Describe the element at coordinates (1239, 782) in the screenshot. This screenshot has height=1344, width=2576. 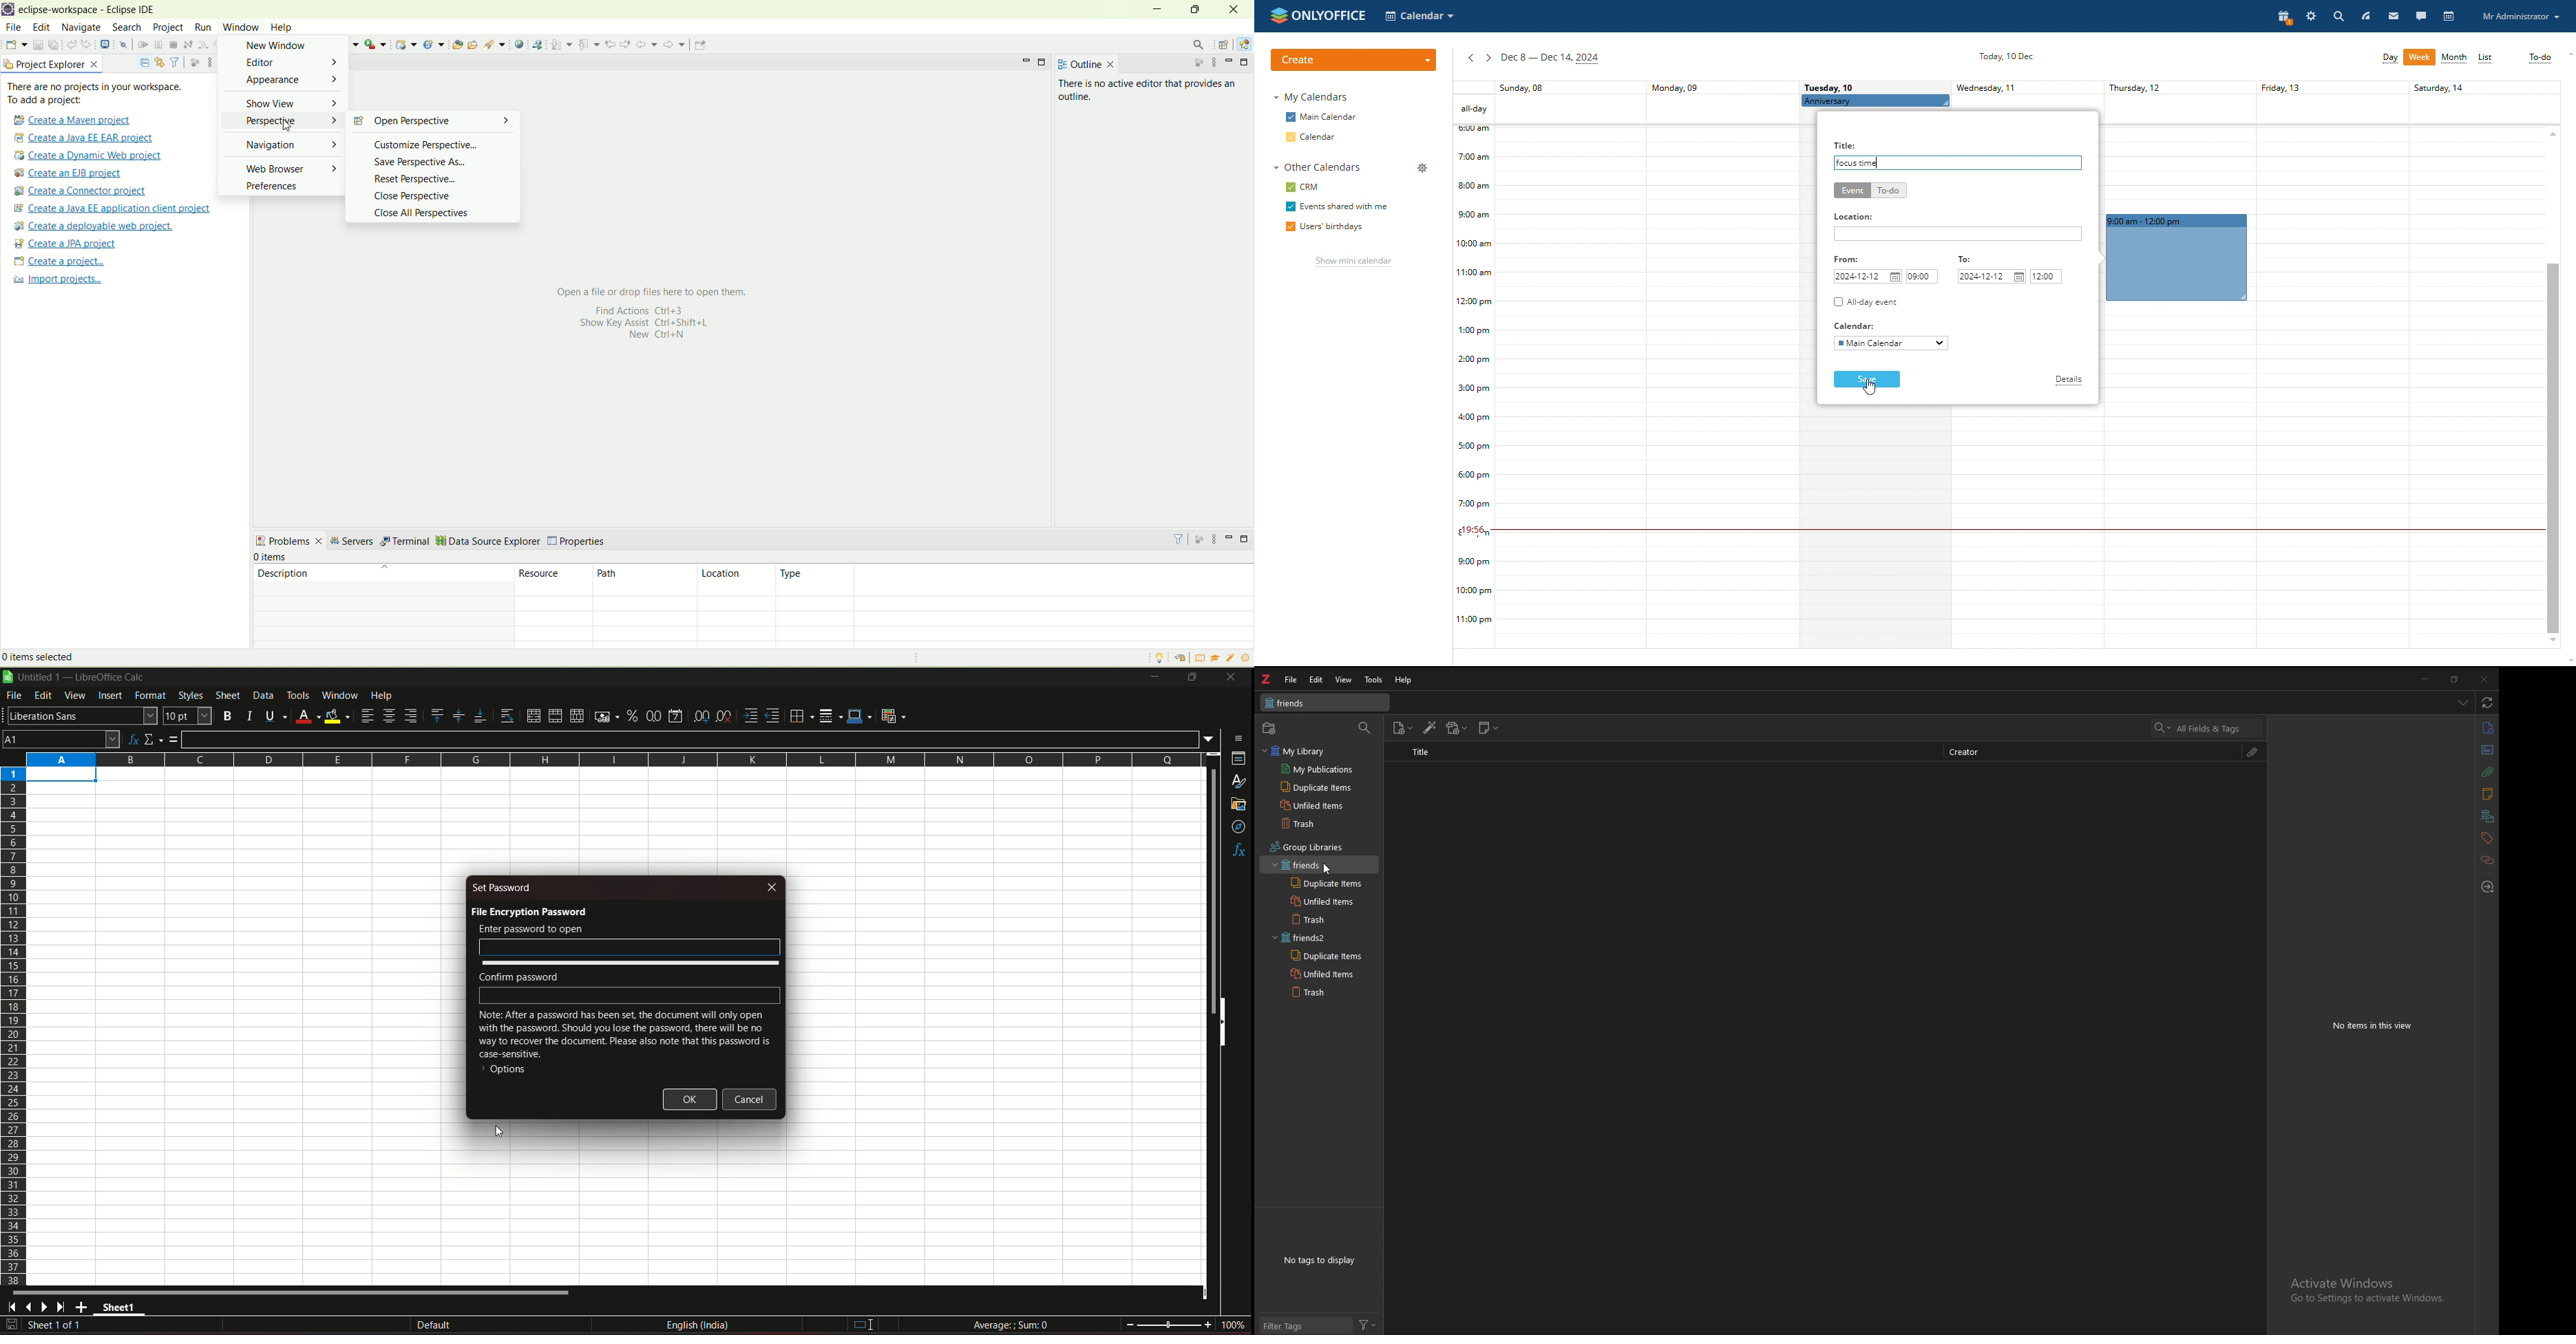
I see `styles` at that location.